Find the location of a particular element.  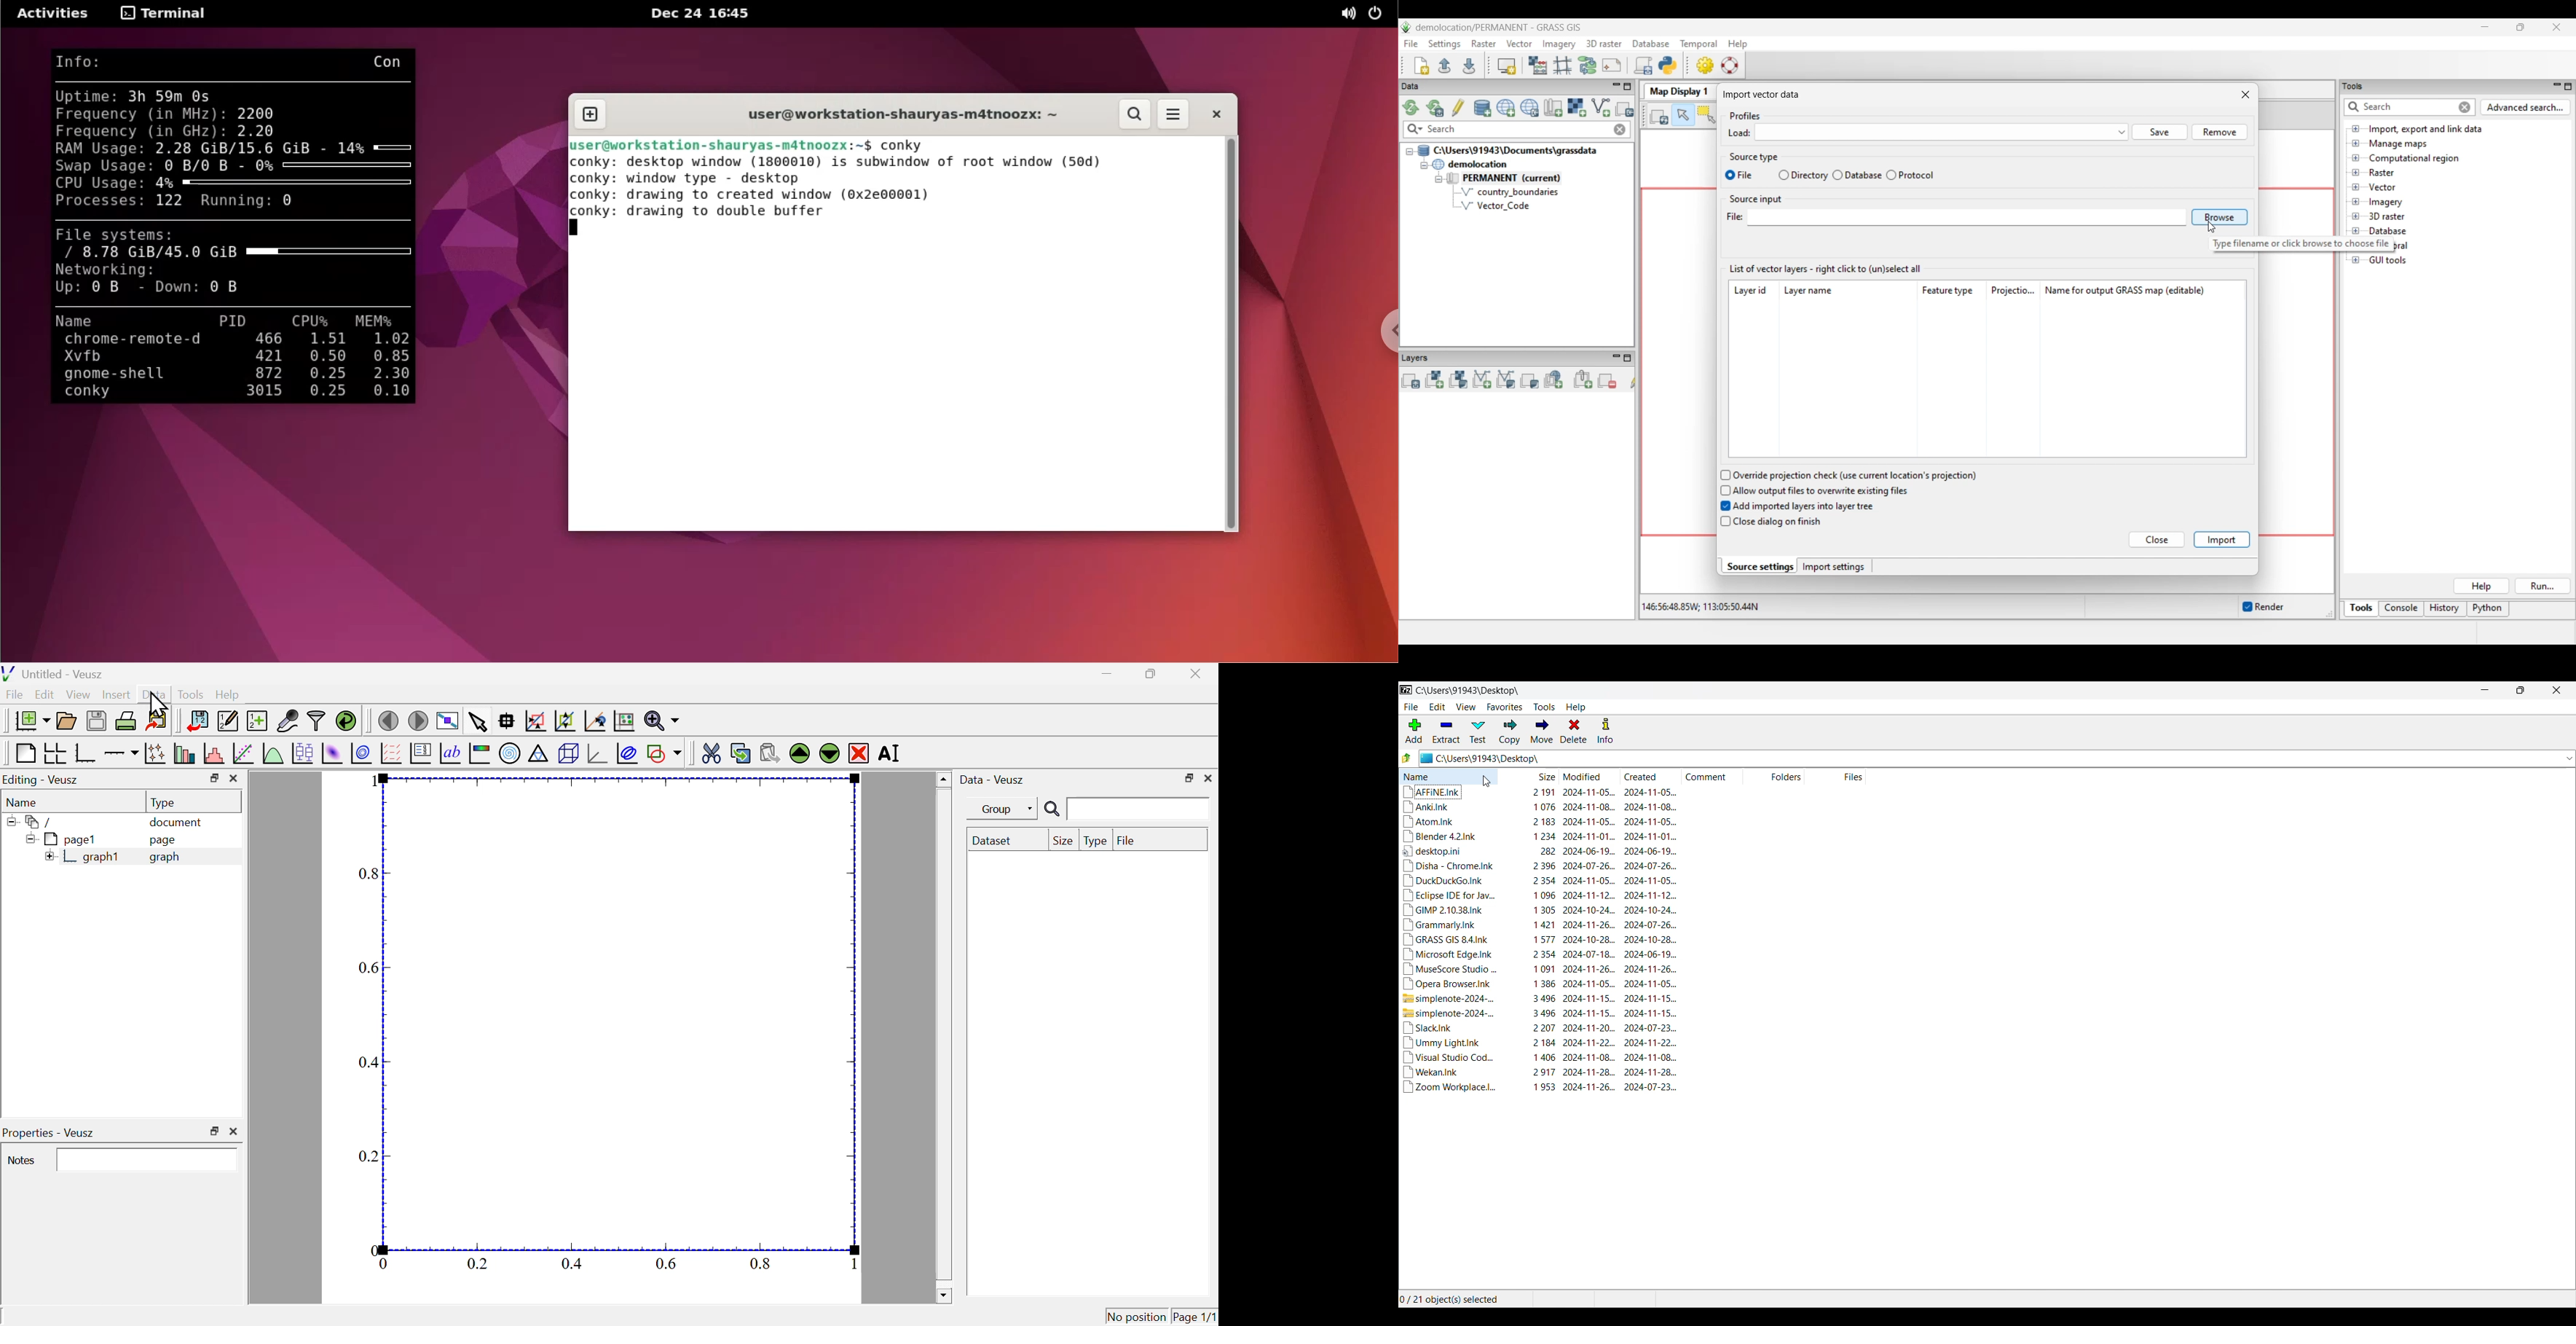

Anki.Ink 1076 2024-11-08... 2024-11-08... is located at coordinates (1541, 807).